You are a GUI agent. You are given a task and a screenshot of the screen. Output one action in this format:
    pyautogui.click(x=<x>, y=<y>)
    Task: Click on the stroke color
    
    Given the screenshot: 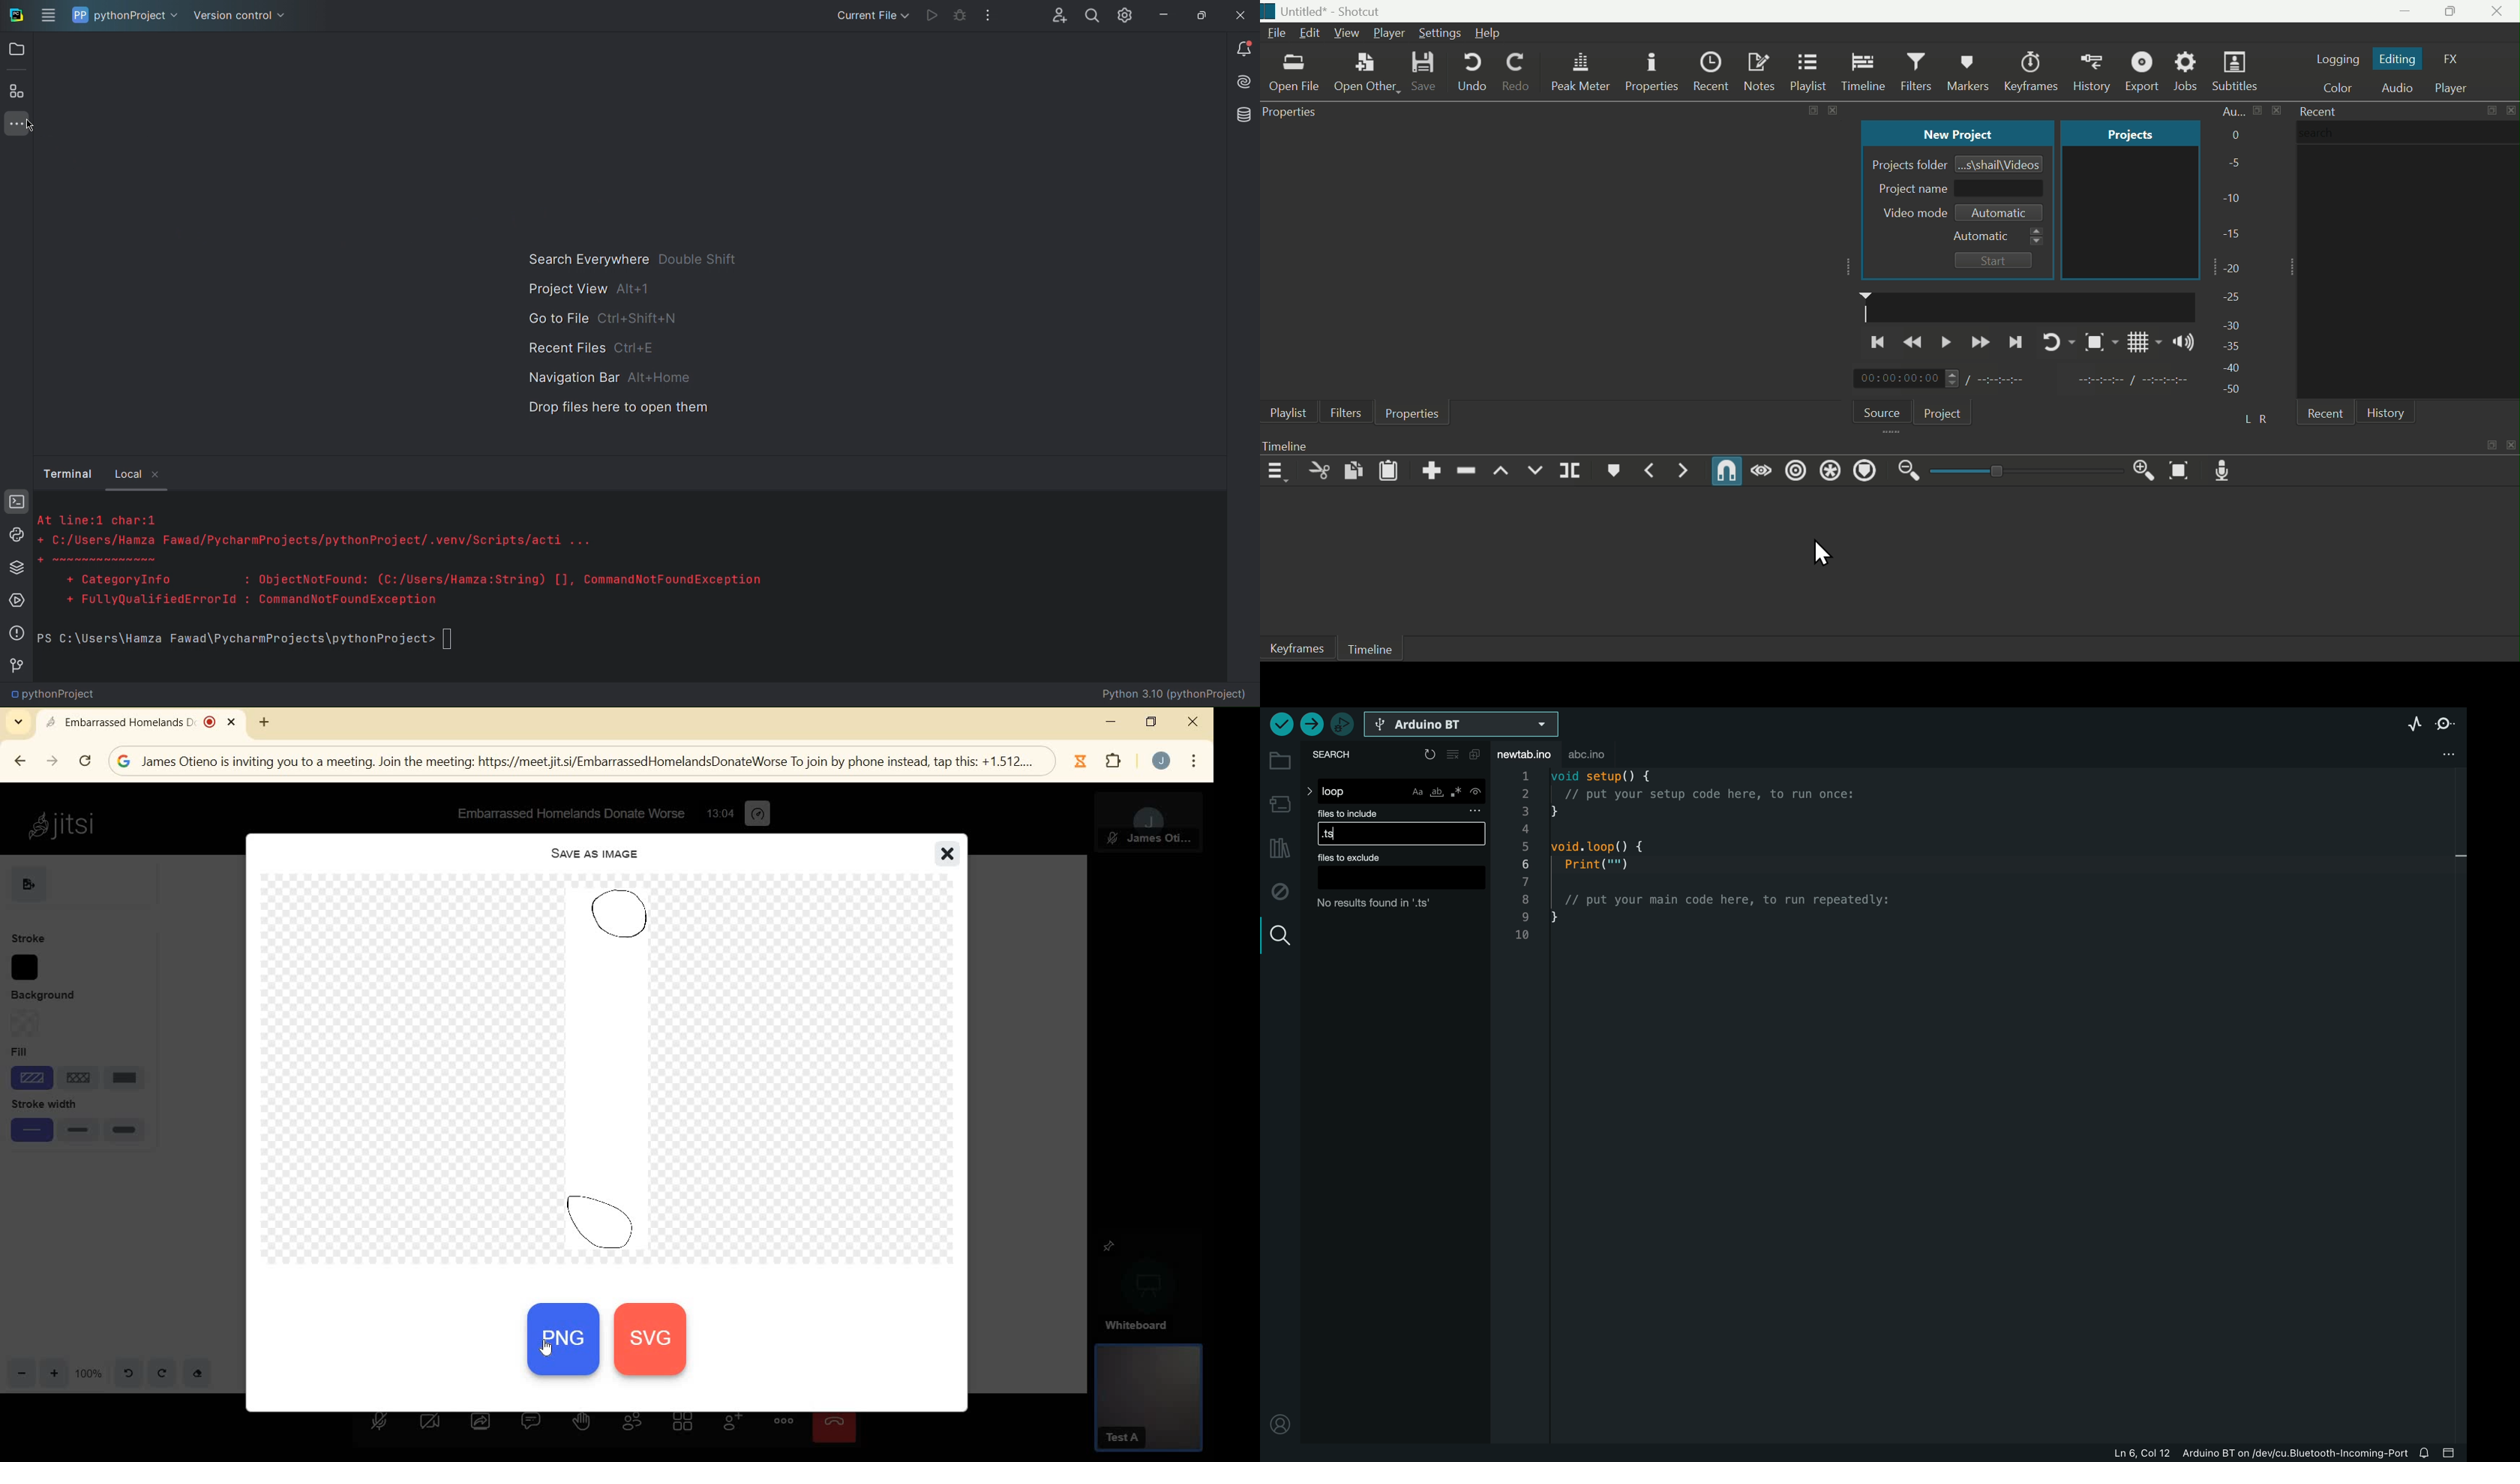 What is the action you would take?
    pyautogui.click(x=29, y=968)
    